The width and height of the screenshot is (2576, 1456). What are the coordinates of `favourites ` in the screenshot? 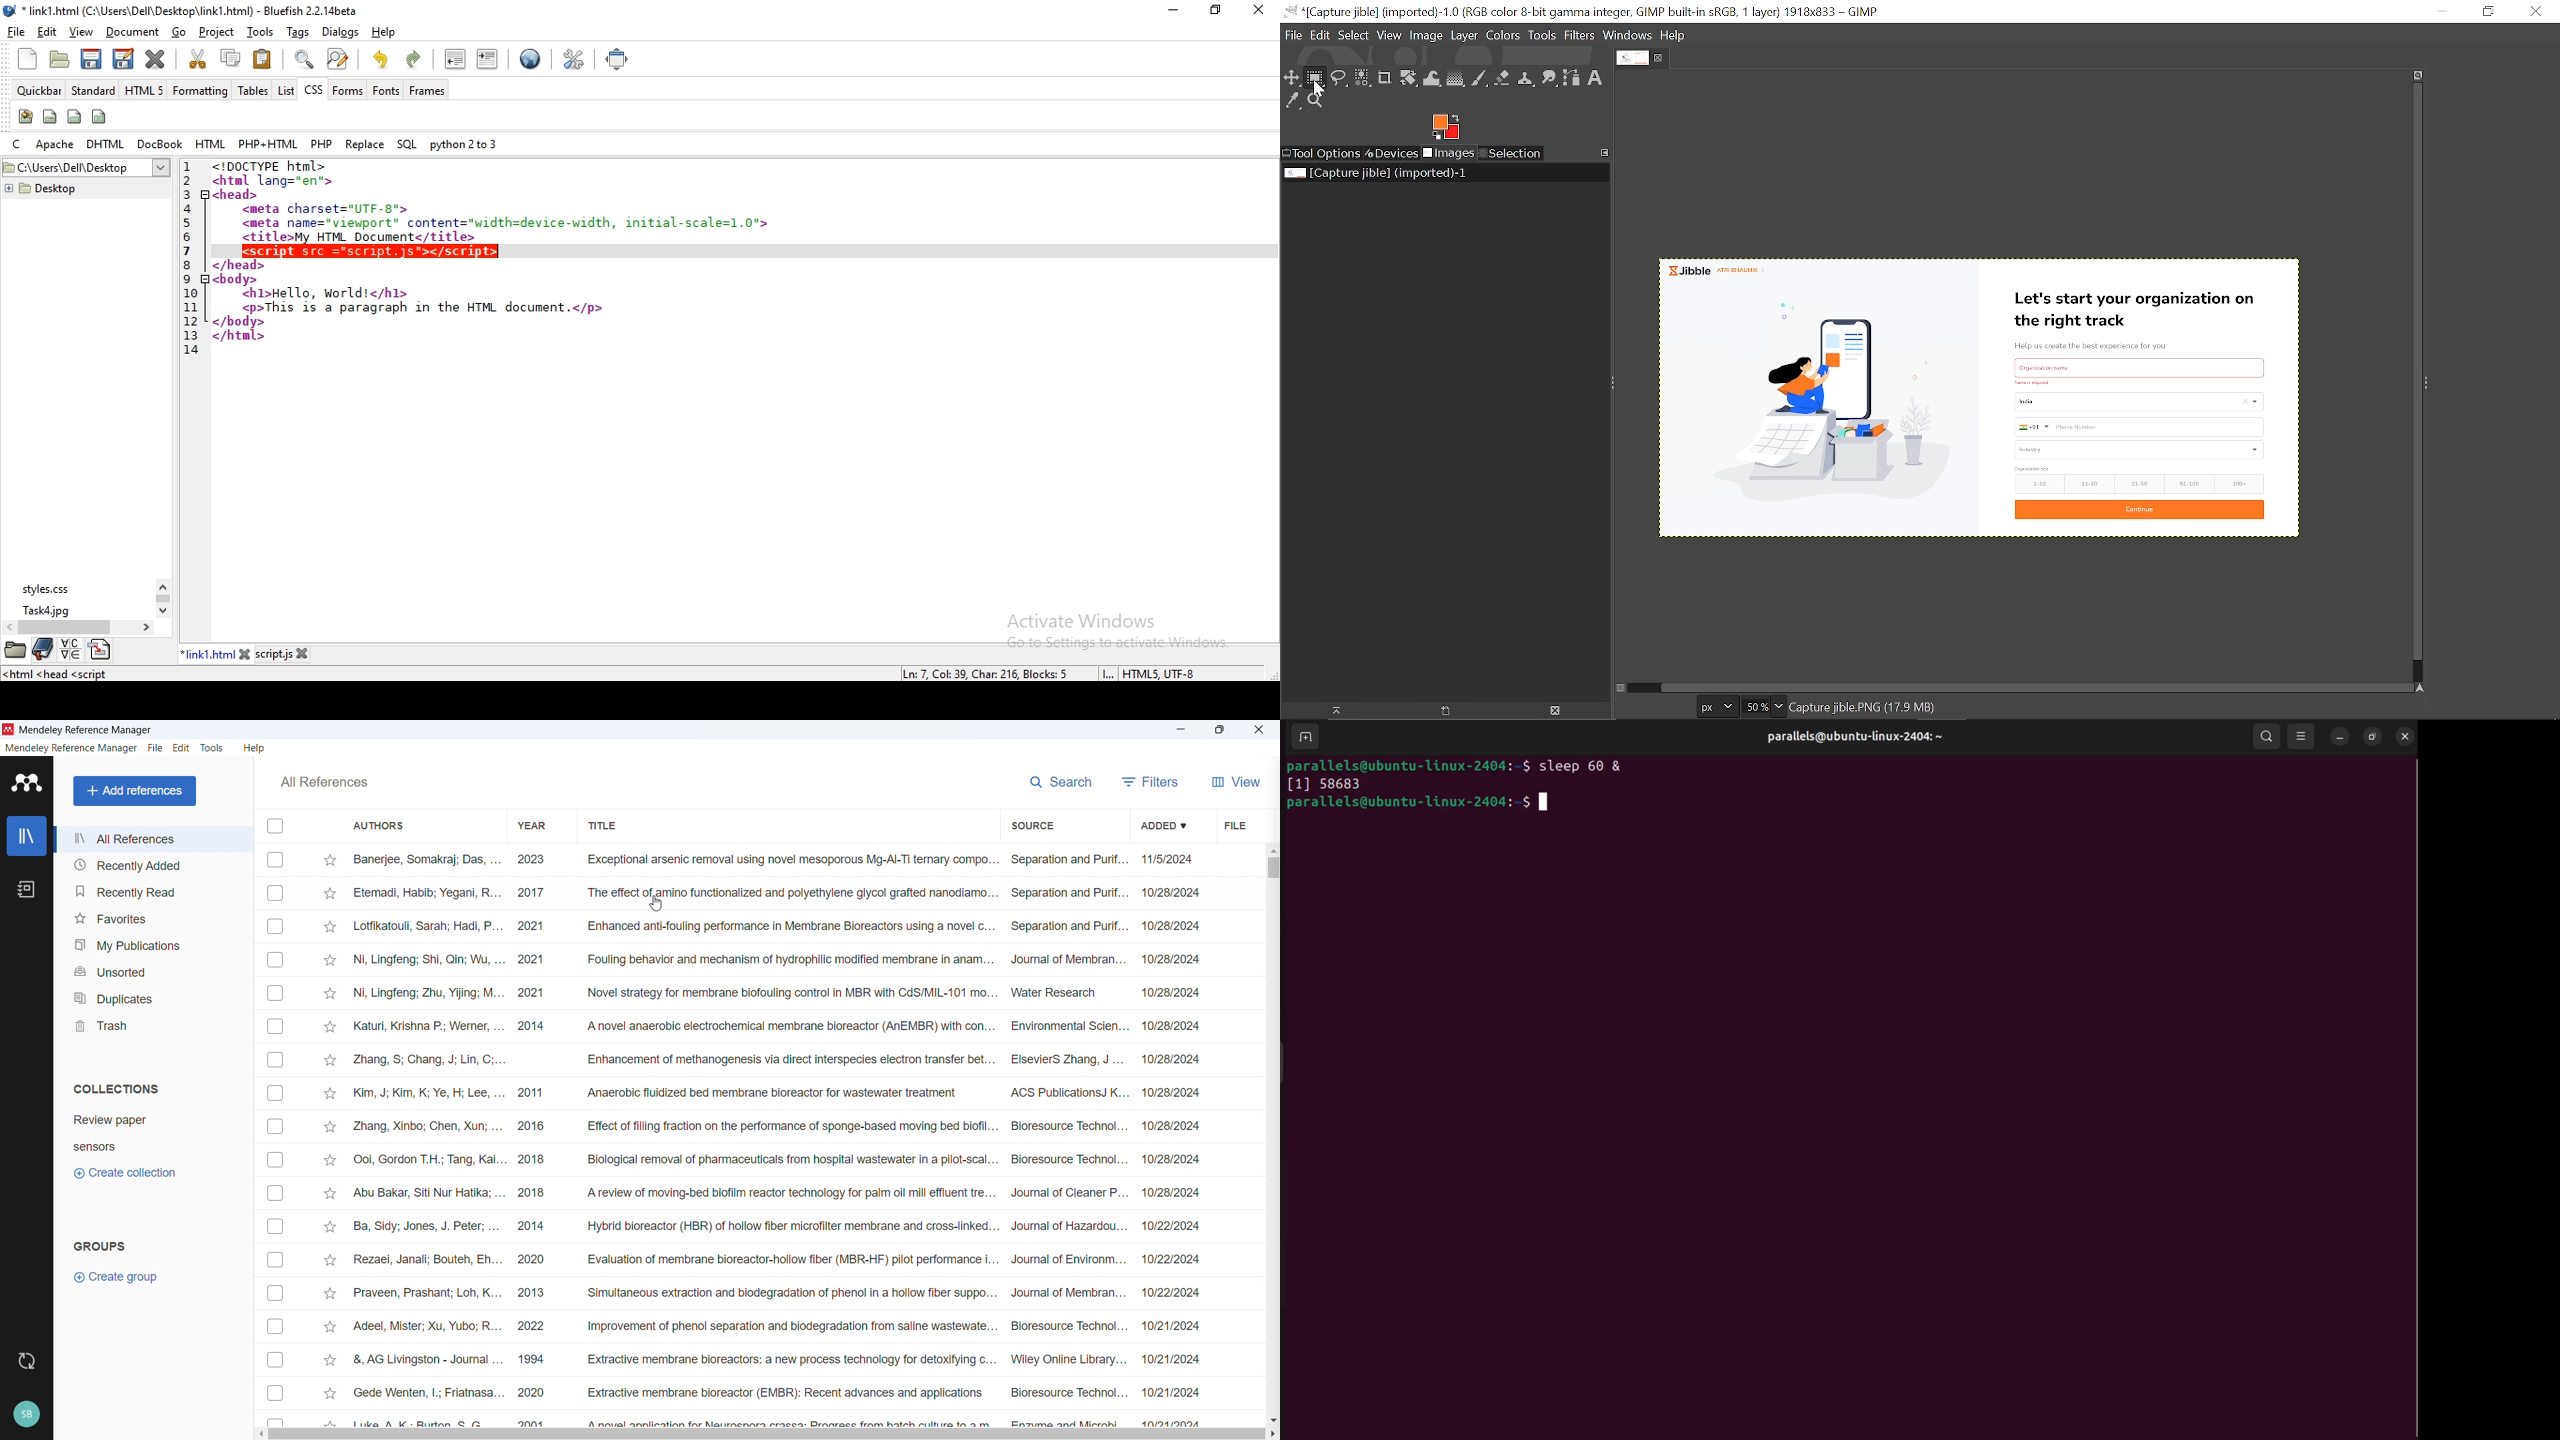 It's located at (152, 917).